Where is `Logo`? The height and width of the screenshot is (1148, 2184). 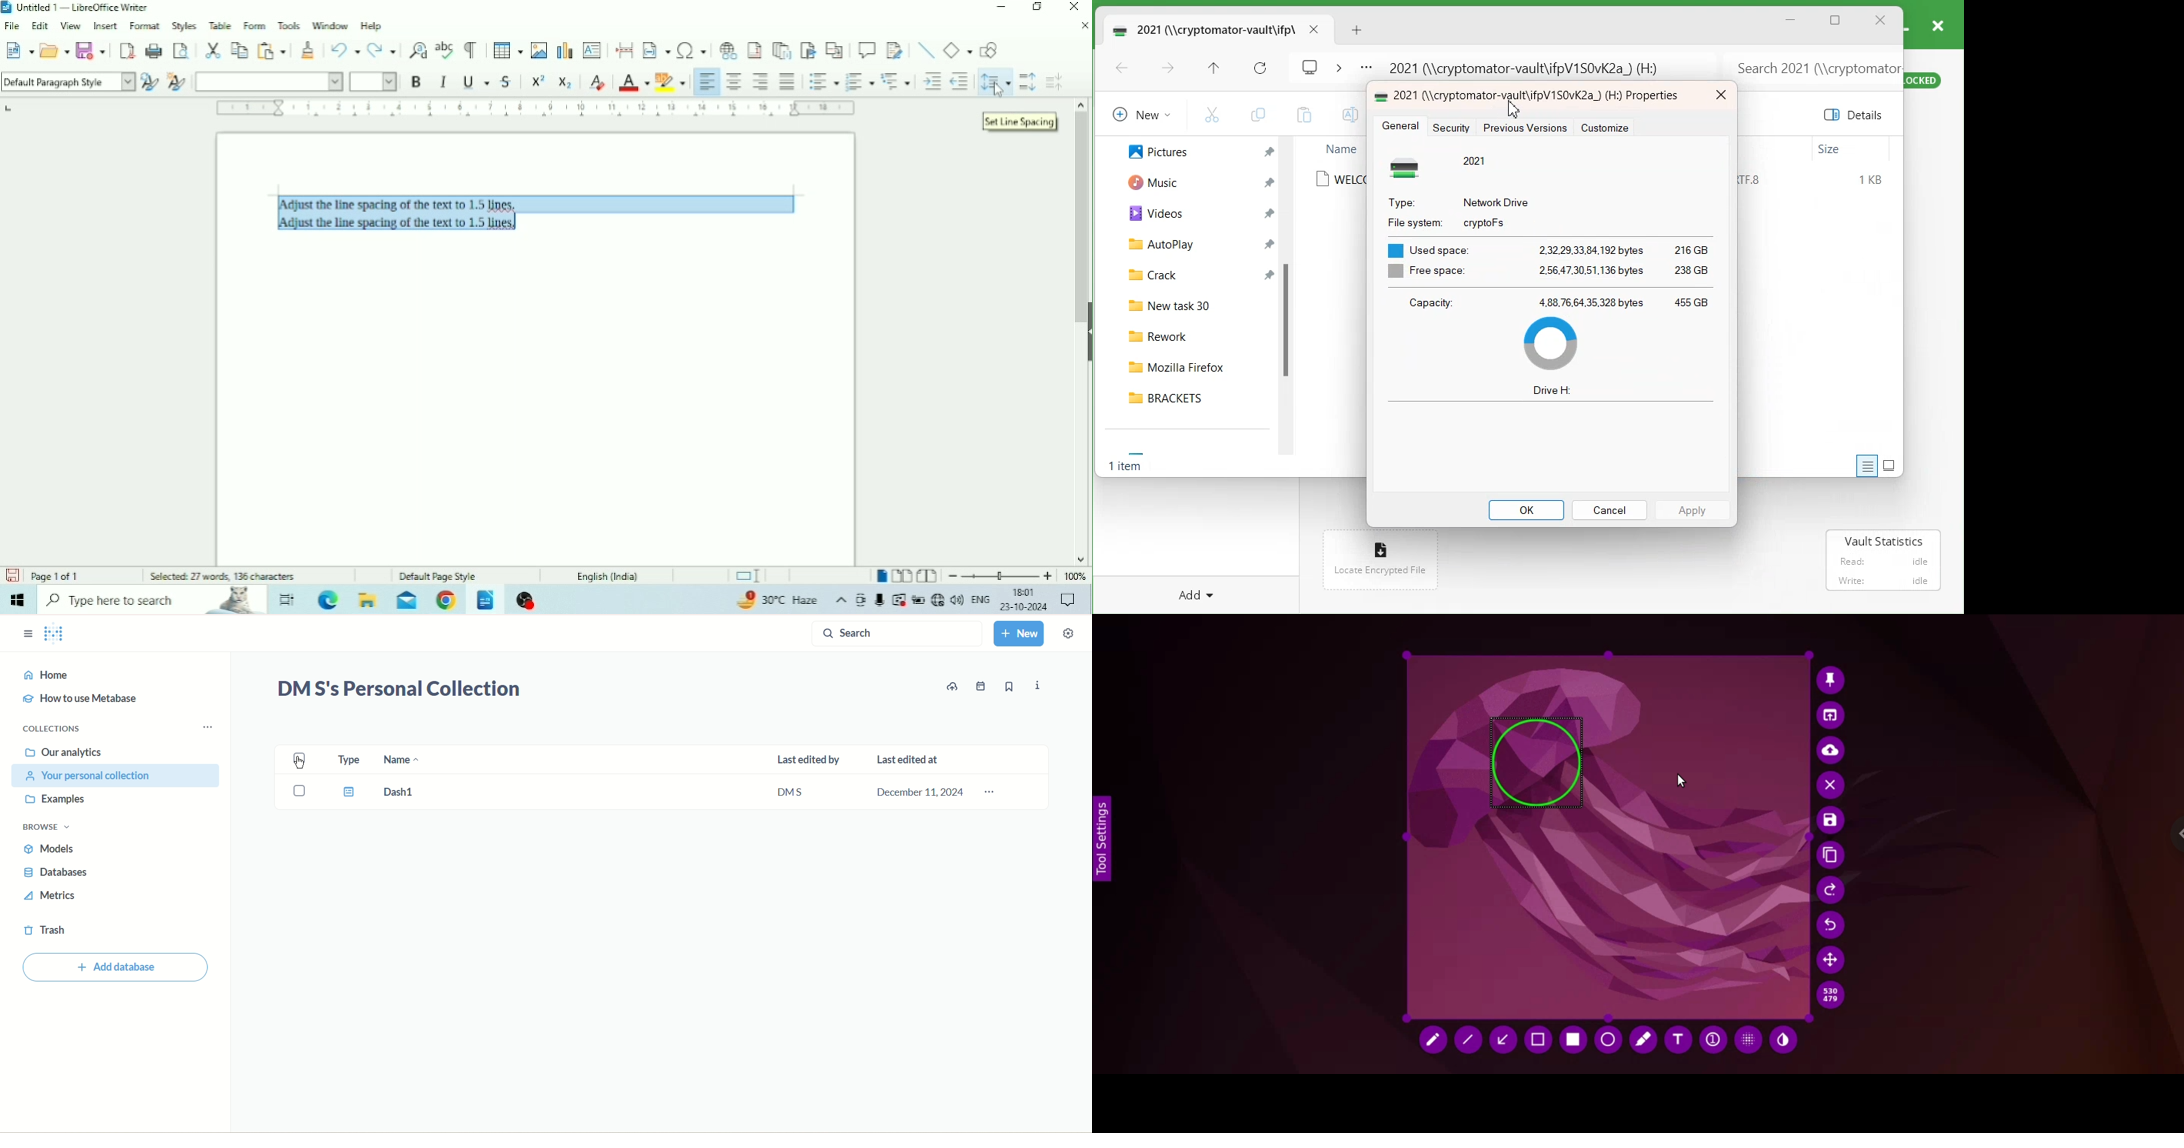 Logo is located at coordinates (1311, 65).